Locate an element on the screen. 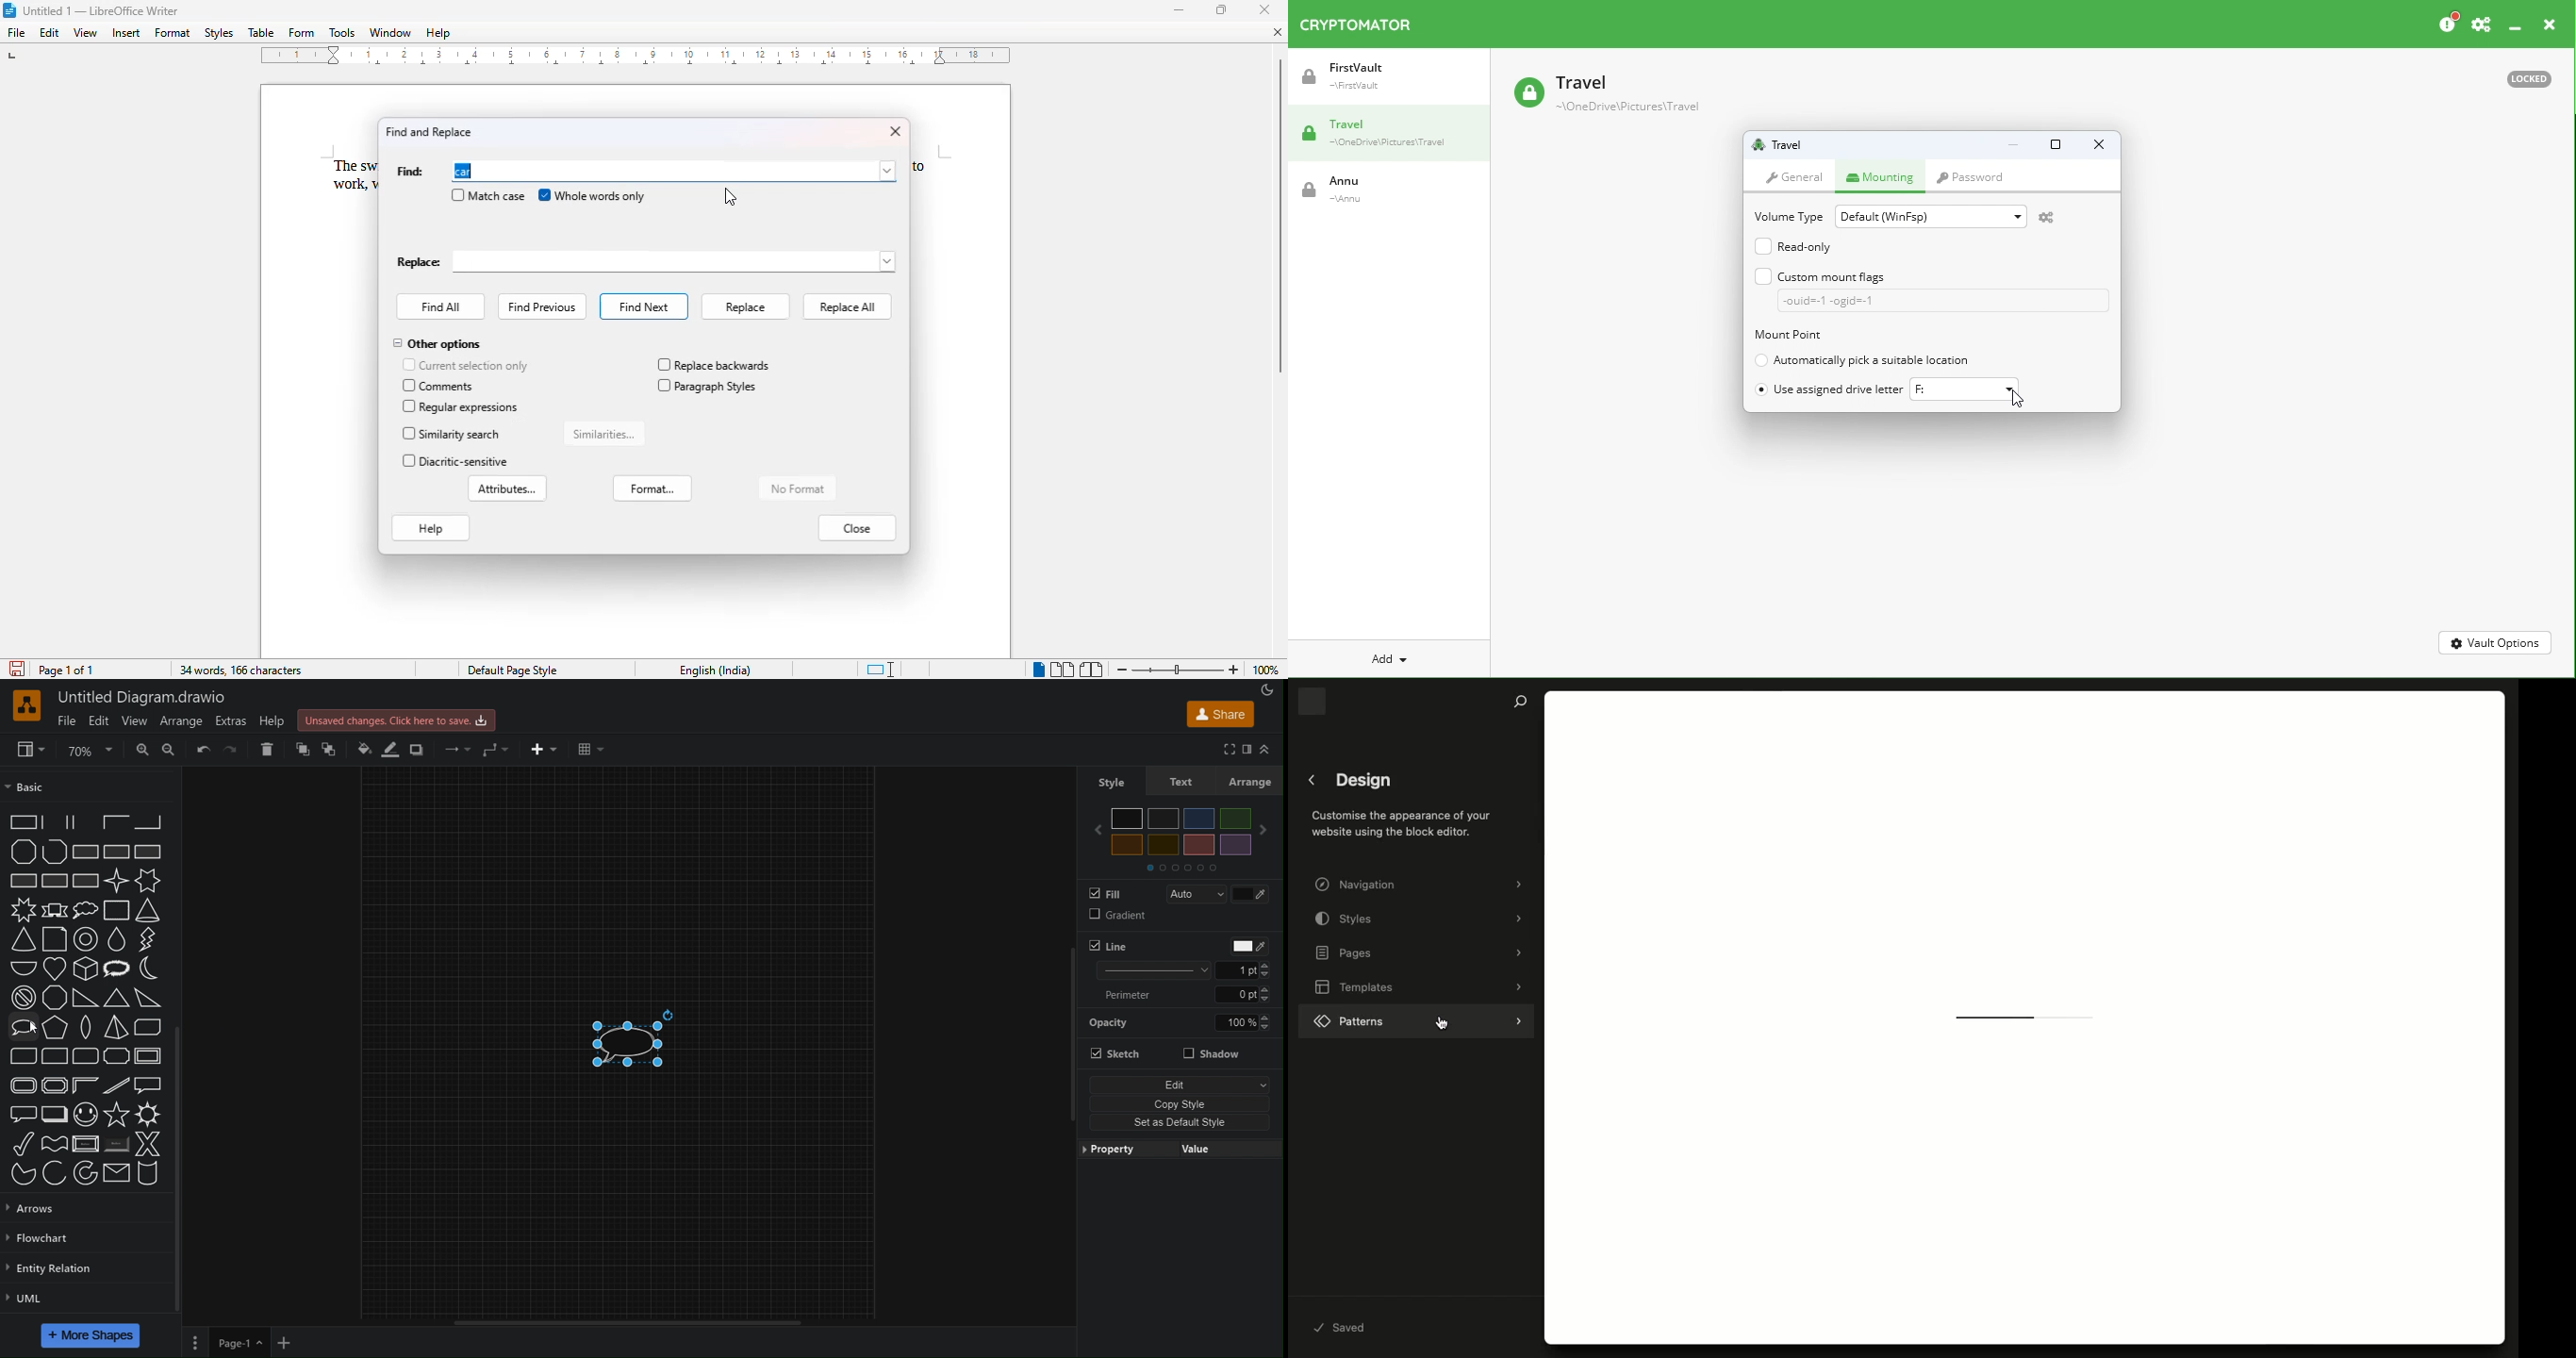 This screenshot has width=2576, height=1372. browse is located at coordinates (887, 171).